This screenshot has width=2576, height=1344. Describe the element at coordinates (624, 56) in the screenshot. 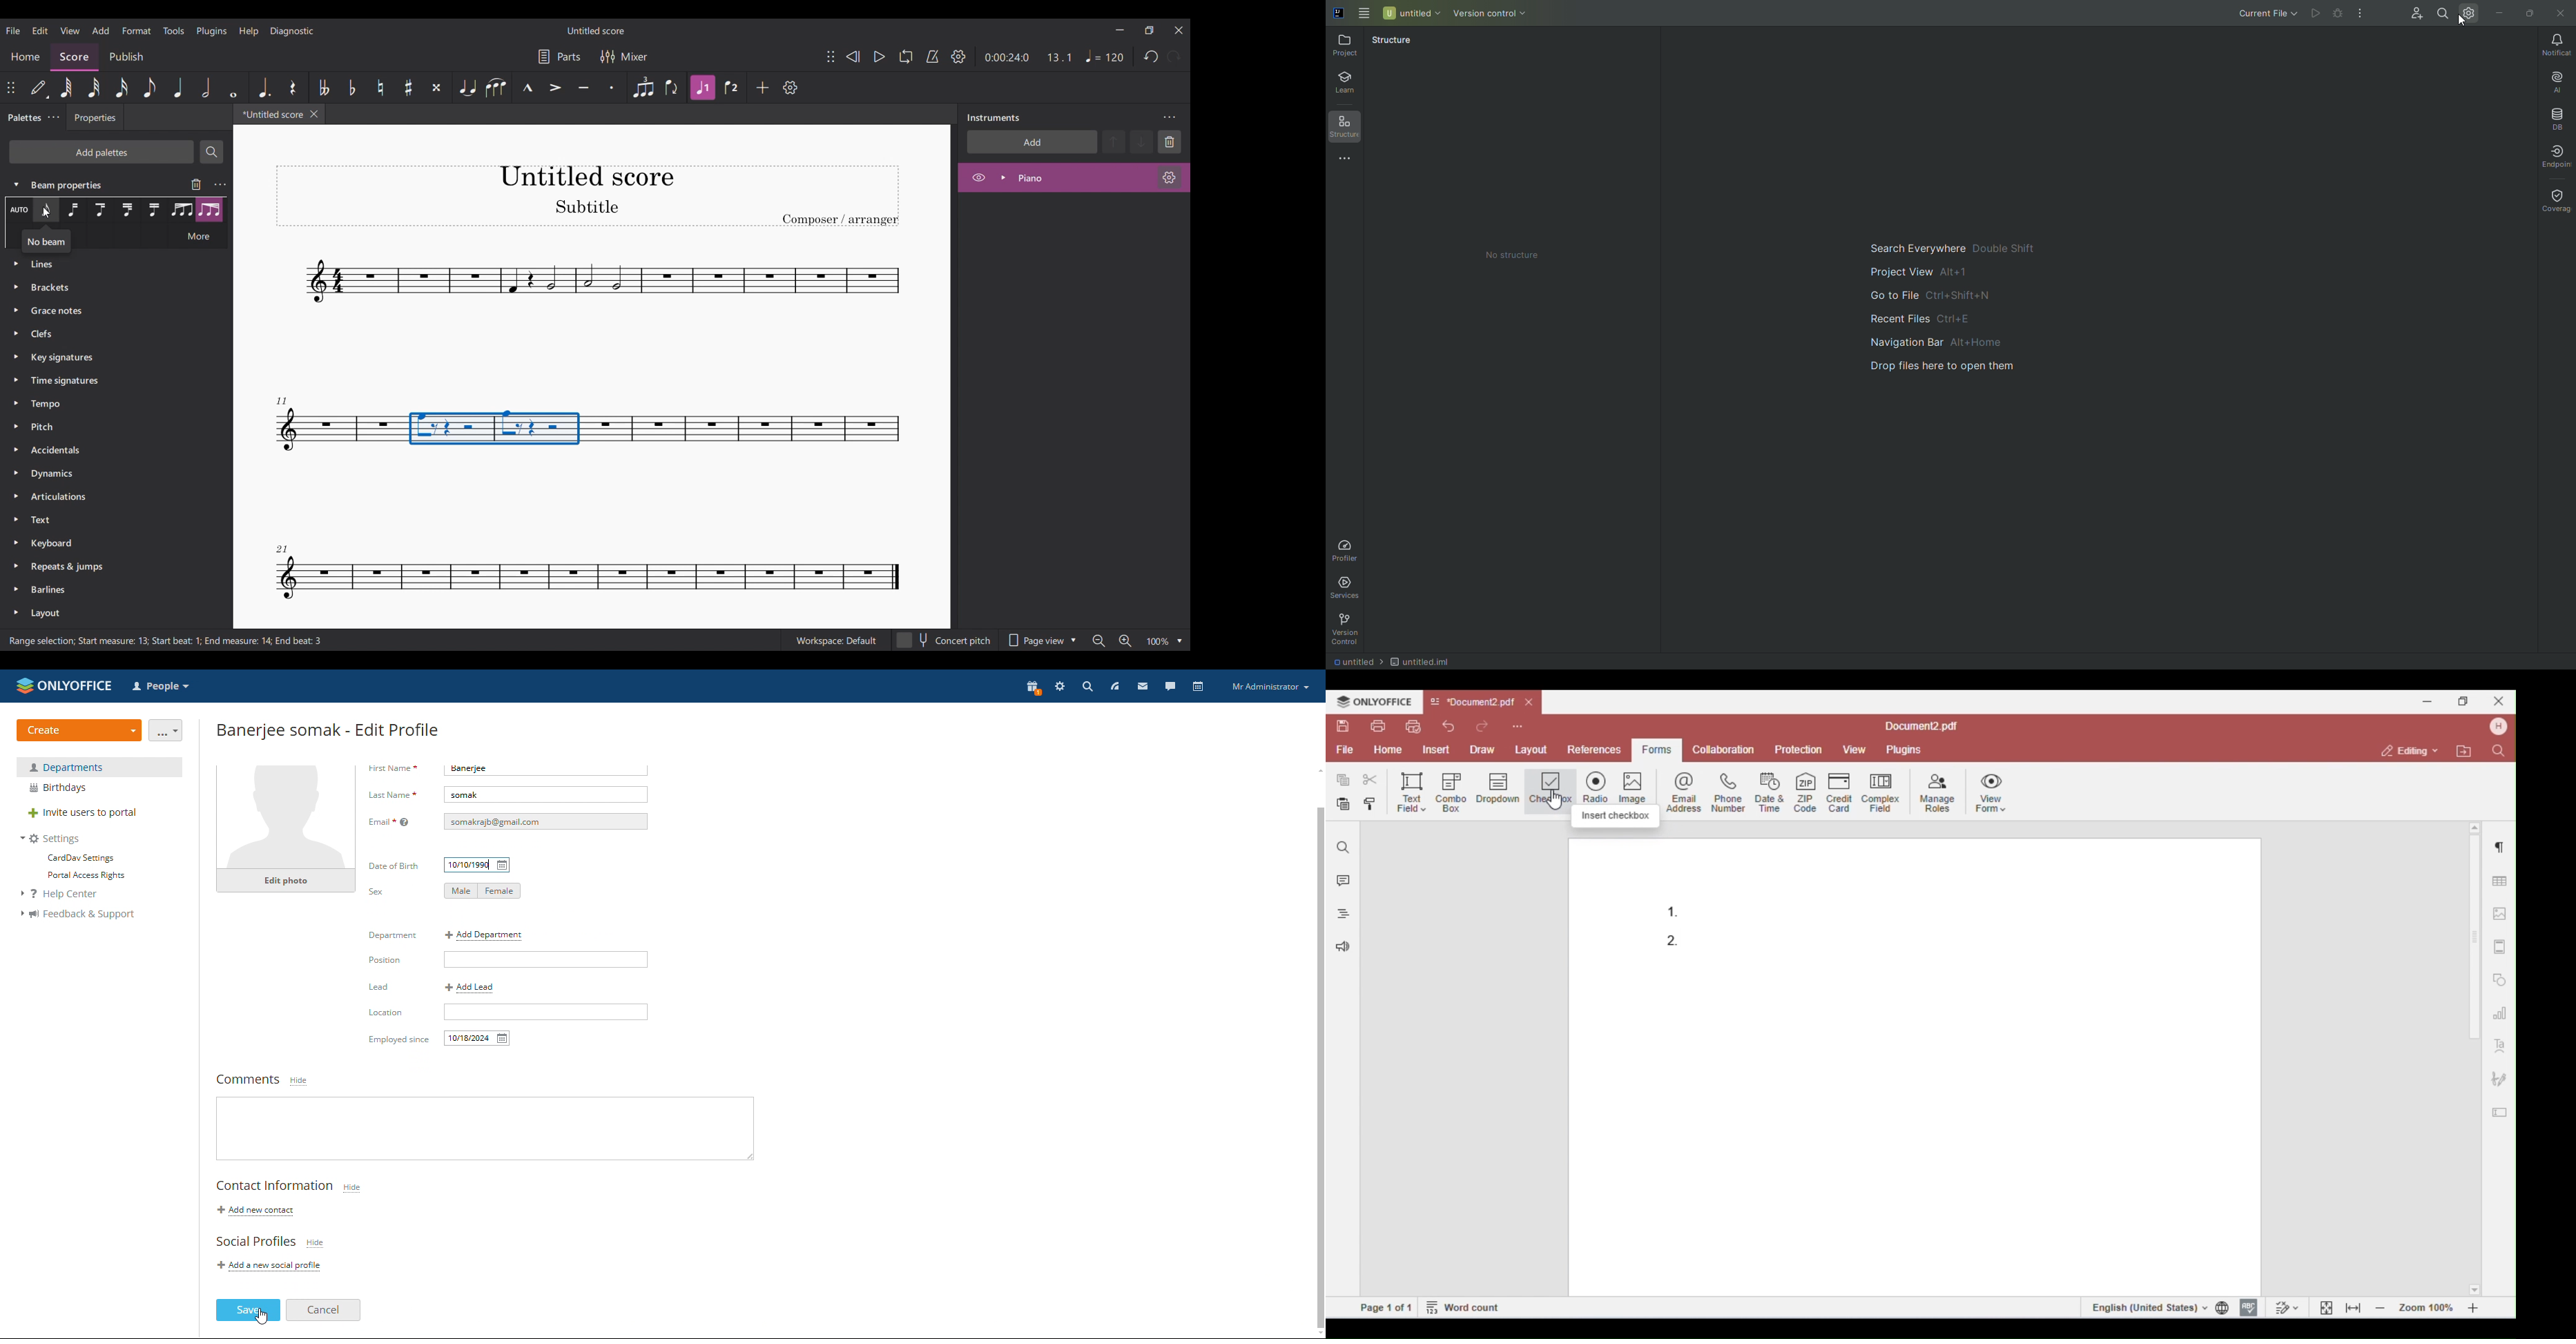

I see `Mixer settings` at that location.